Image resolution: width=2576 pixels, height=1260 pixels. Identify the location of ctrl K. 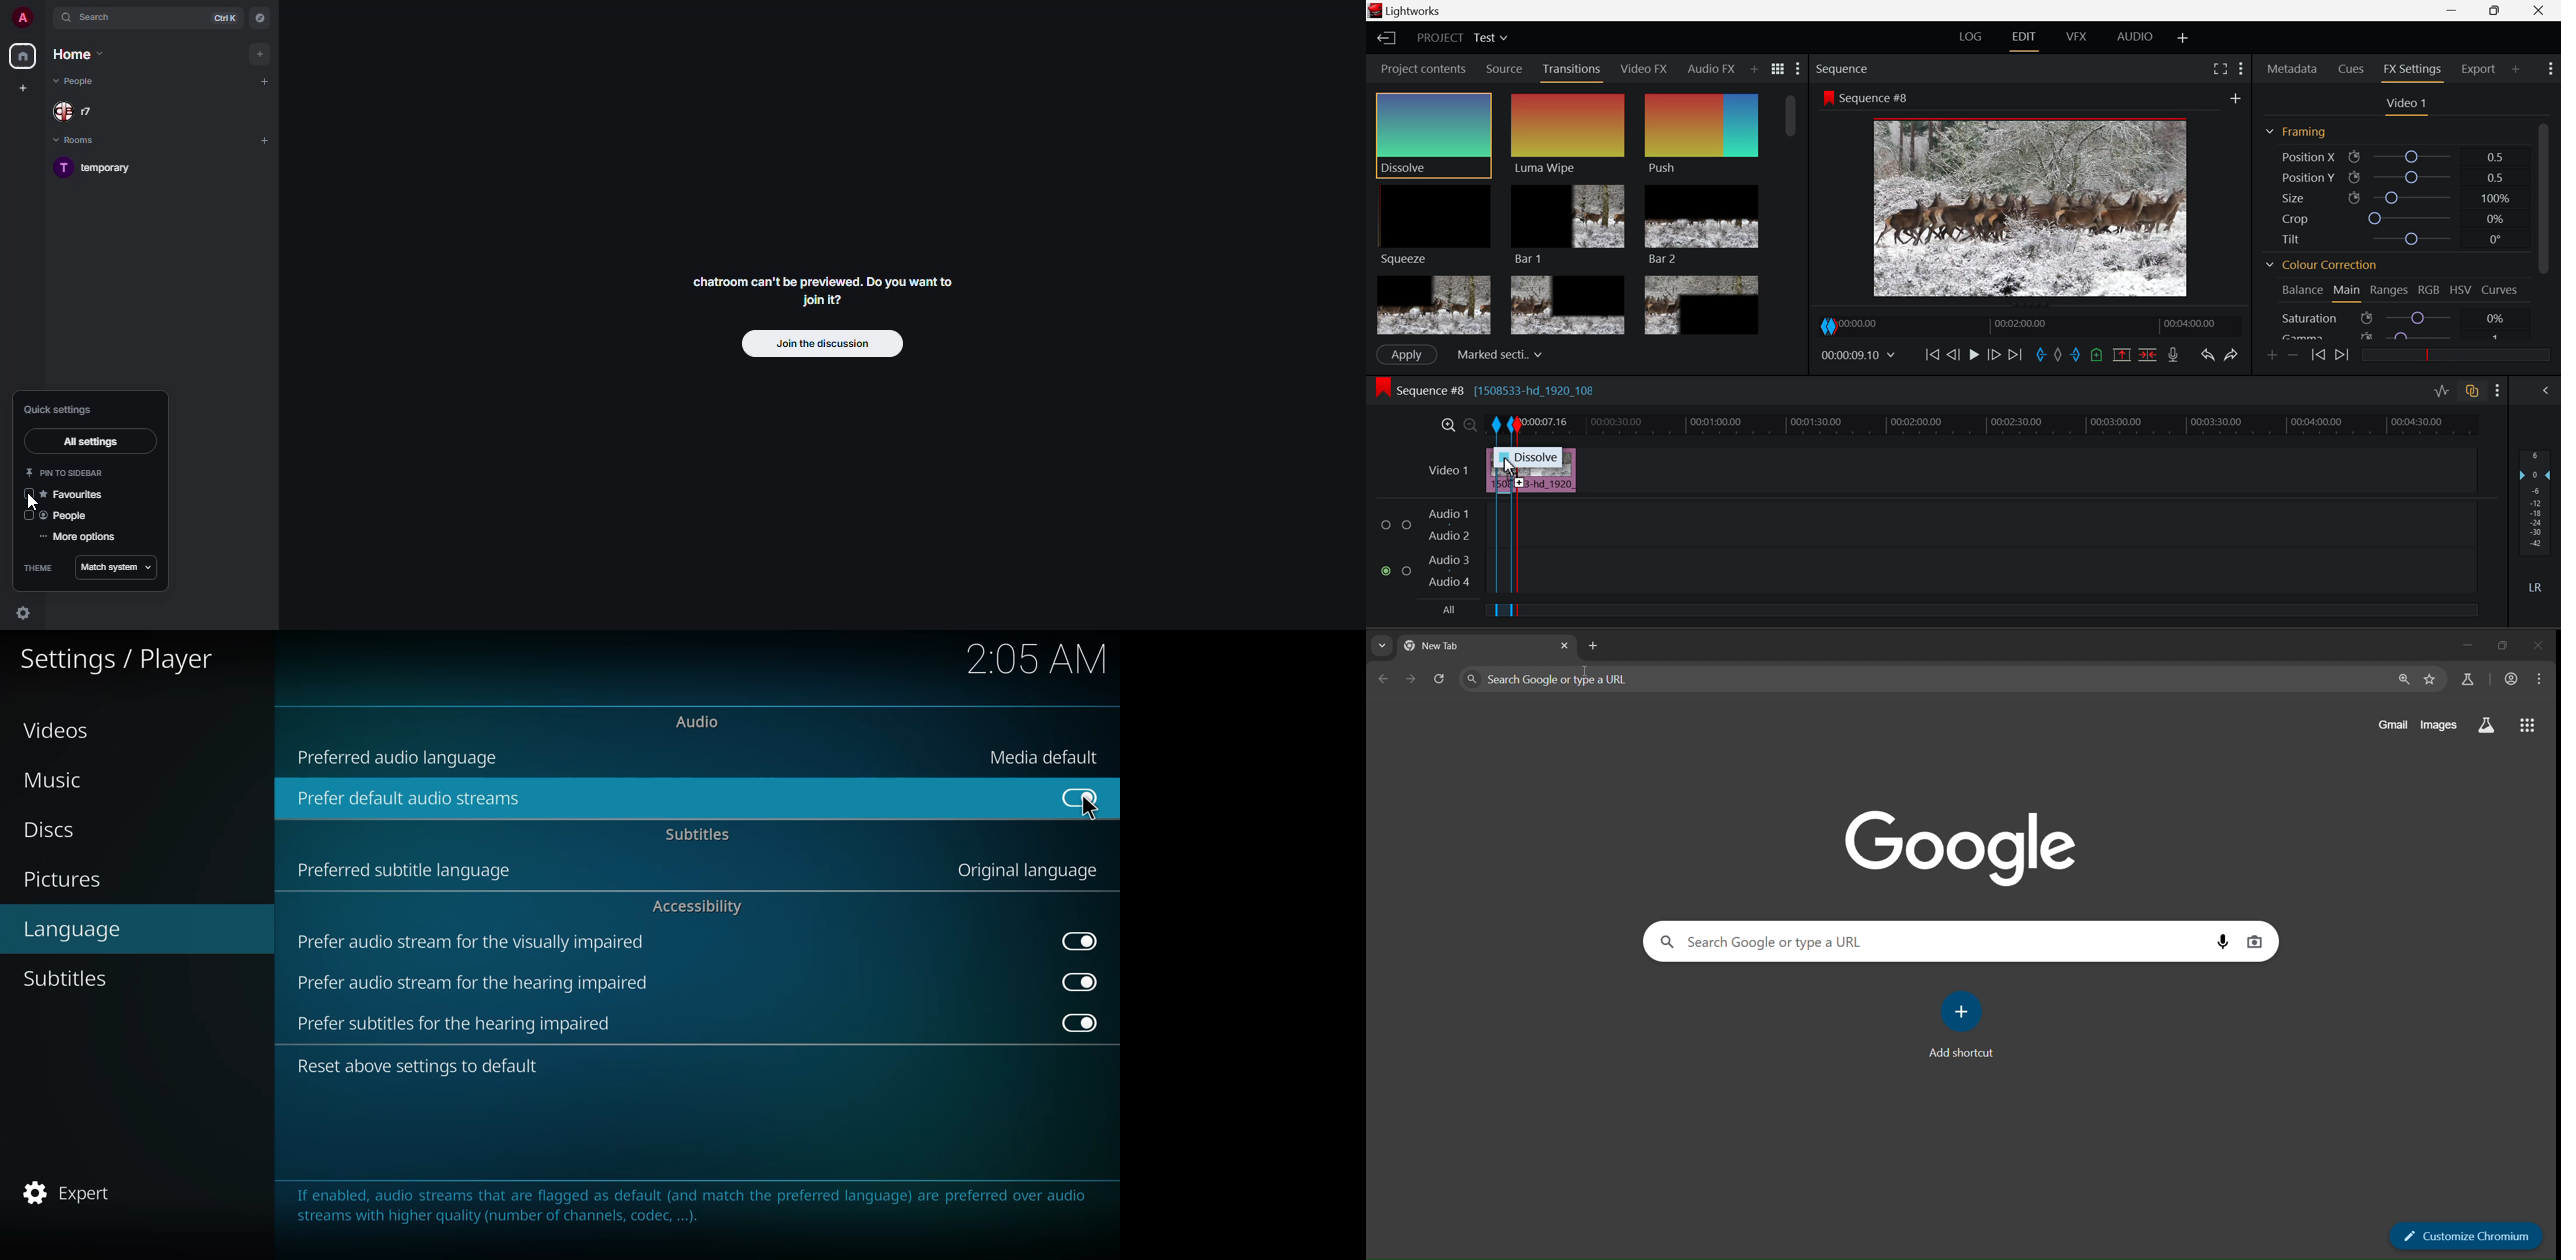
(222, 18).